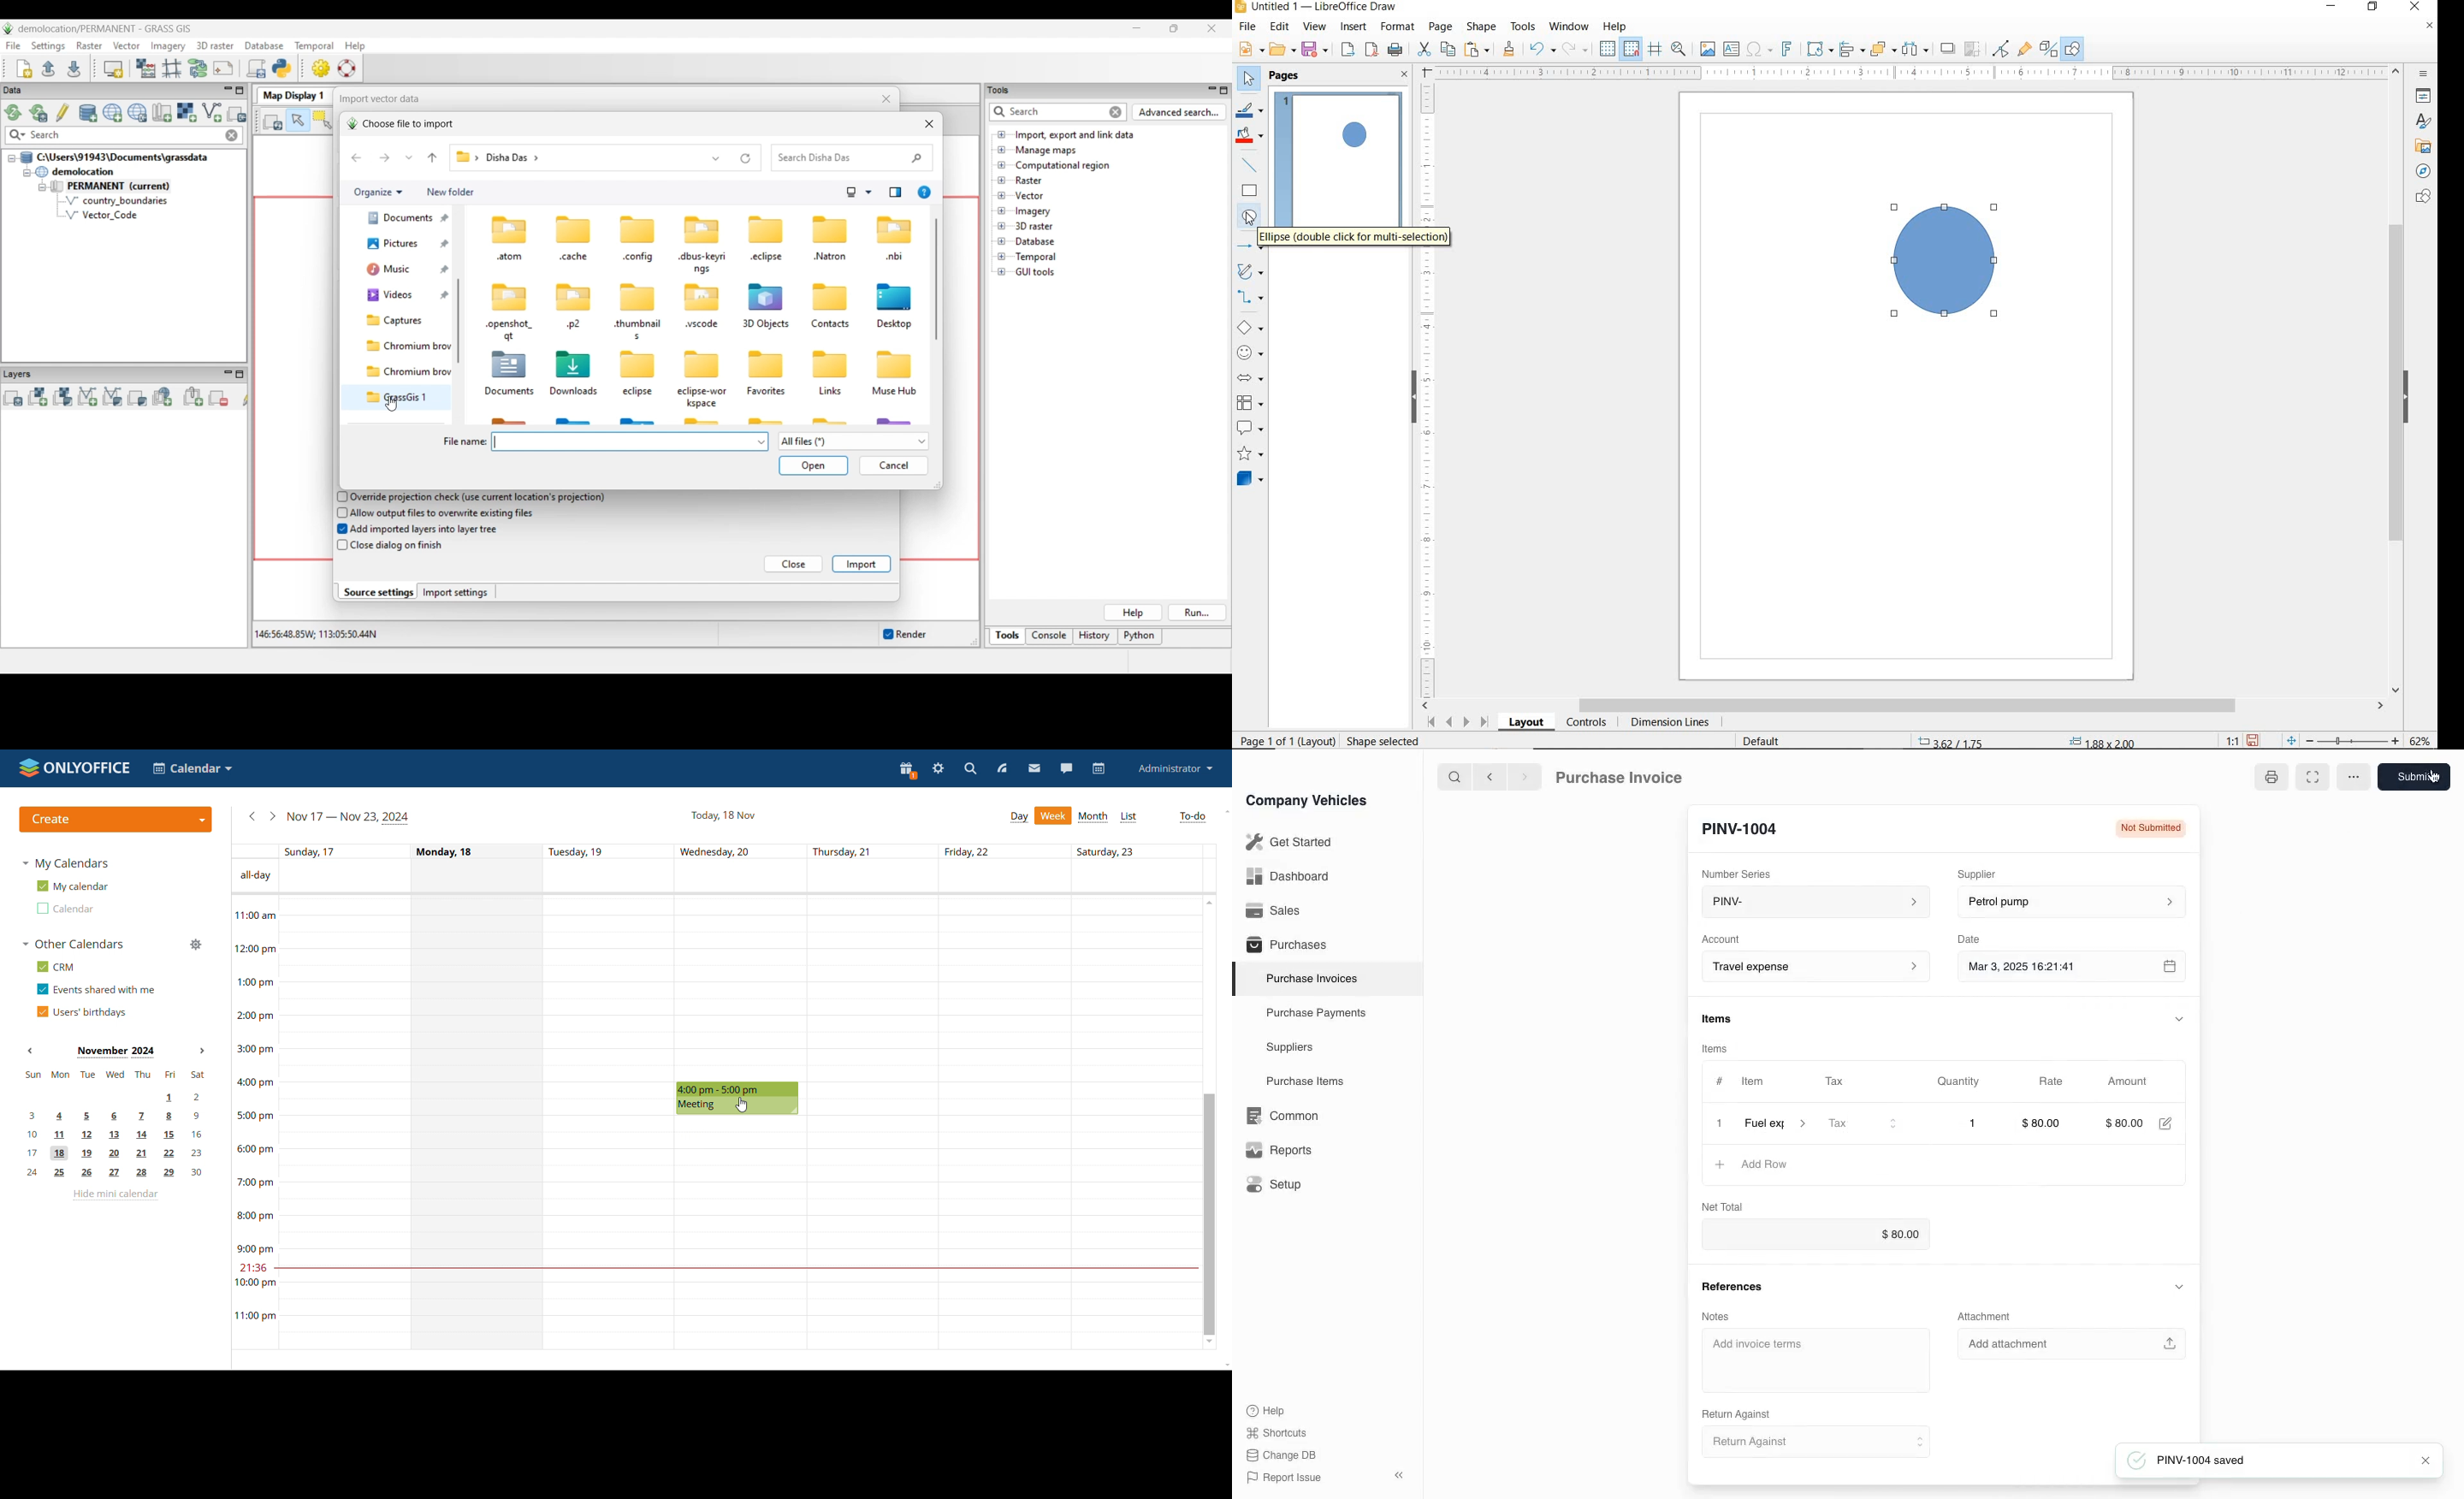 The image size is (2464, 1512). What do you see at coordinates (1719, 1020) in the screenshot?
I see `items` at bounding box center [1719, 1020].